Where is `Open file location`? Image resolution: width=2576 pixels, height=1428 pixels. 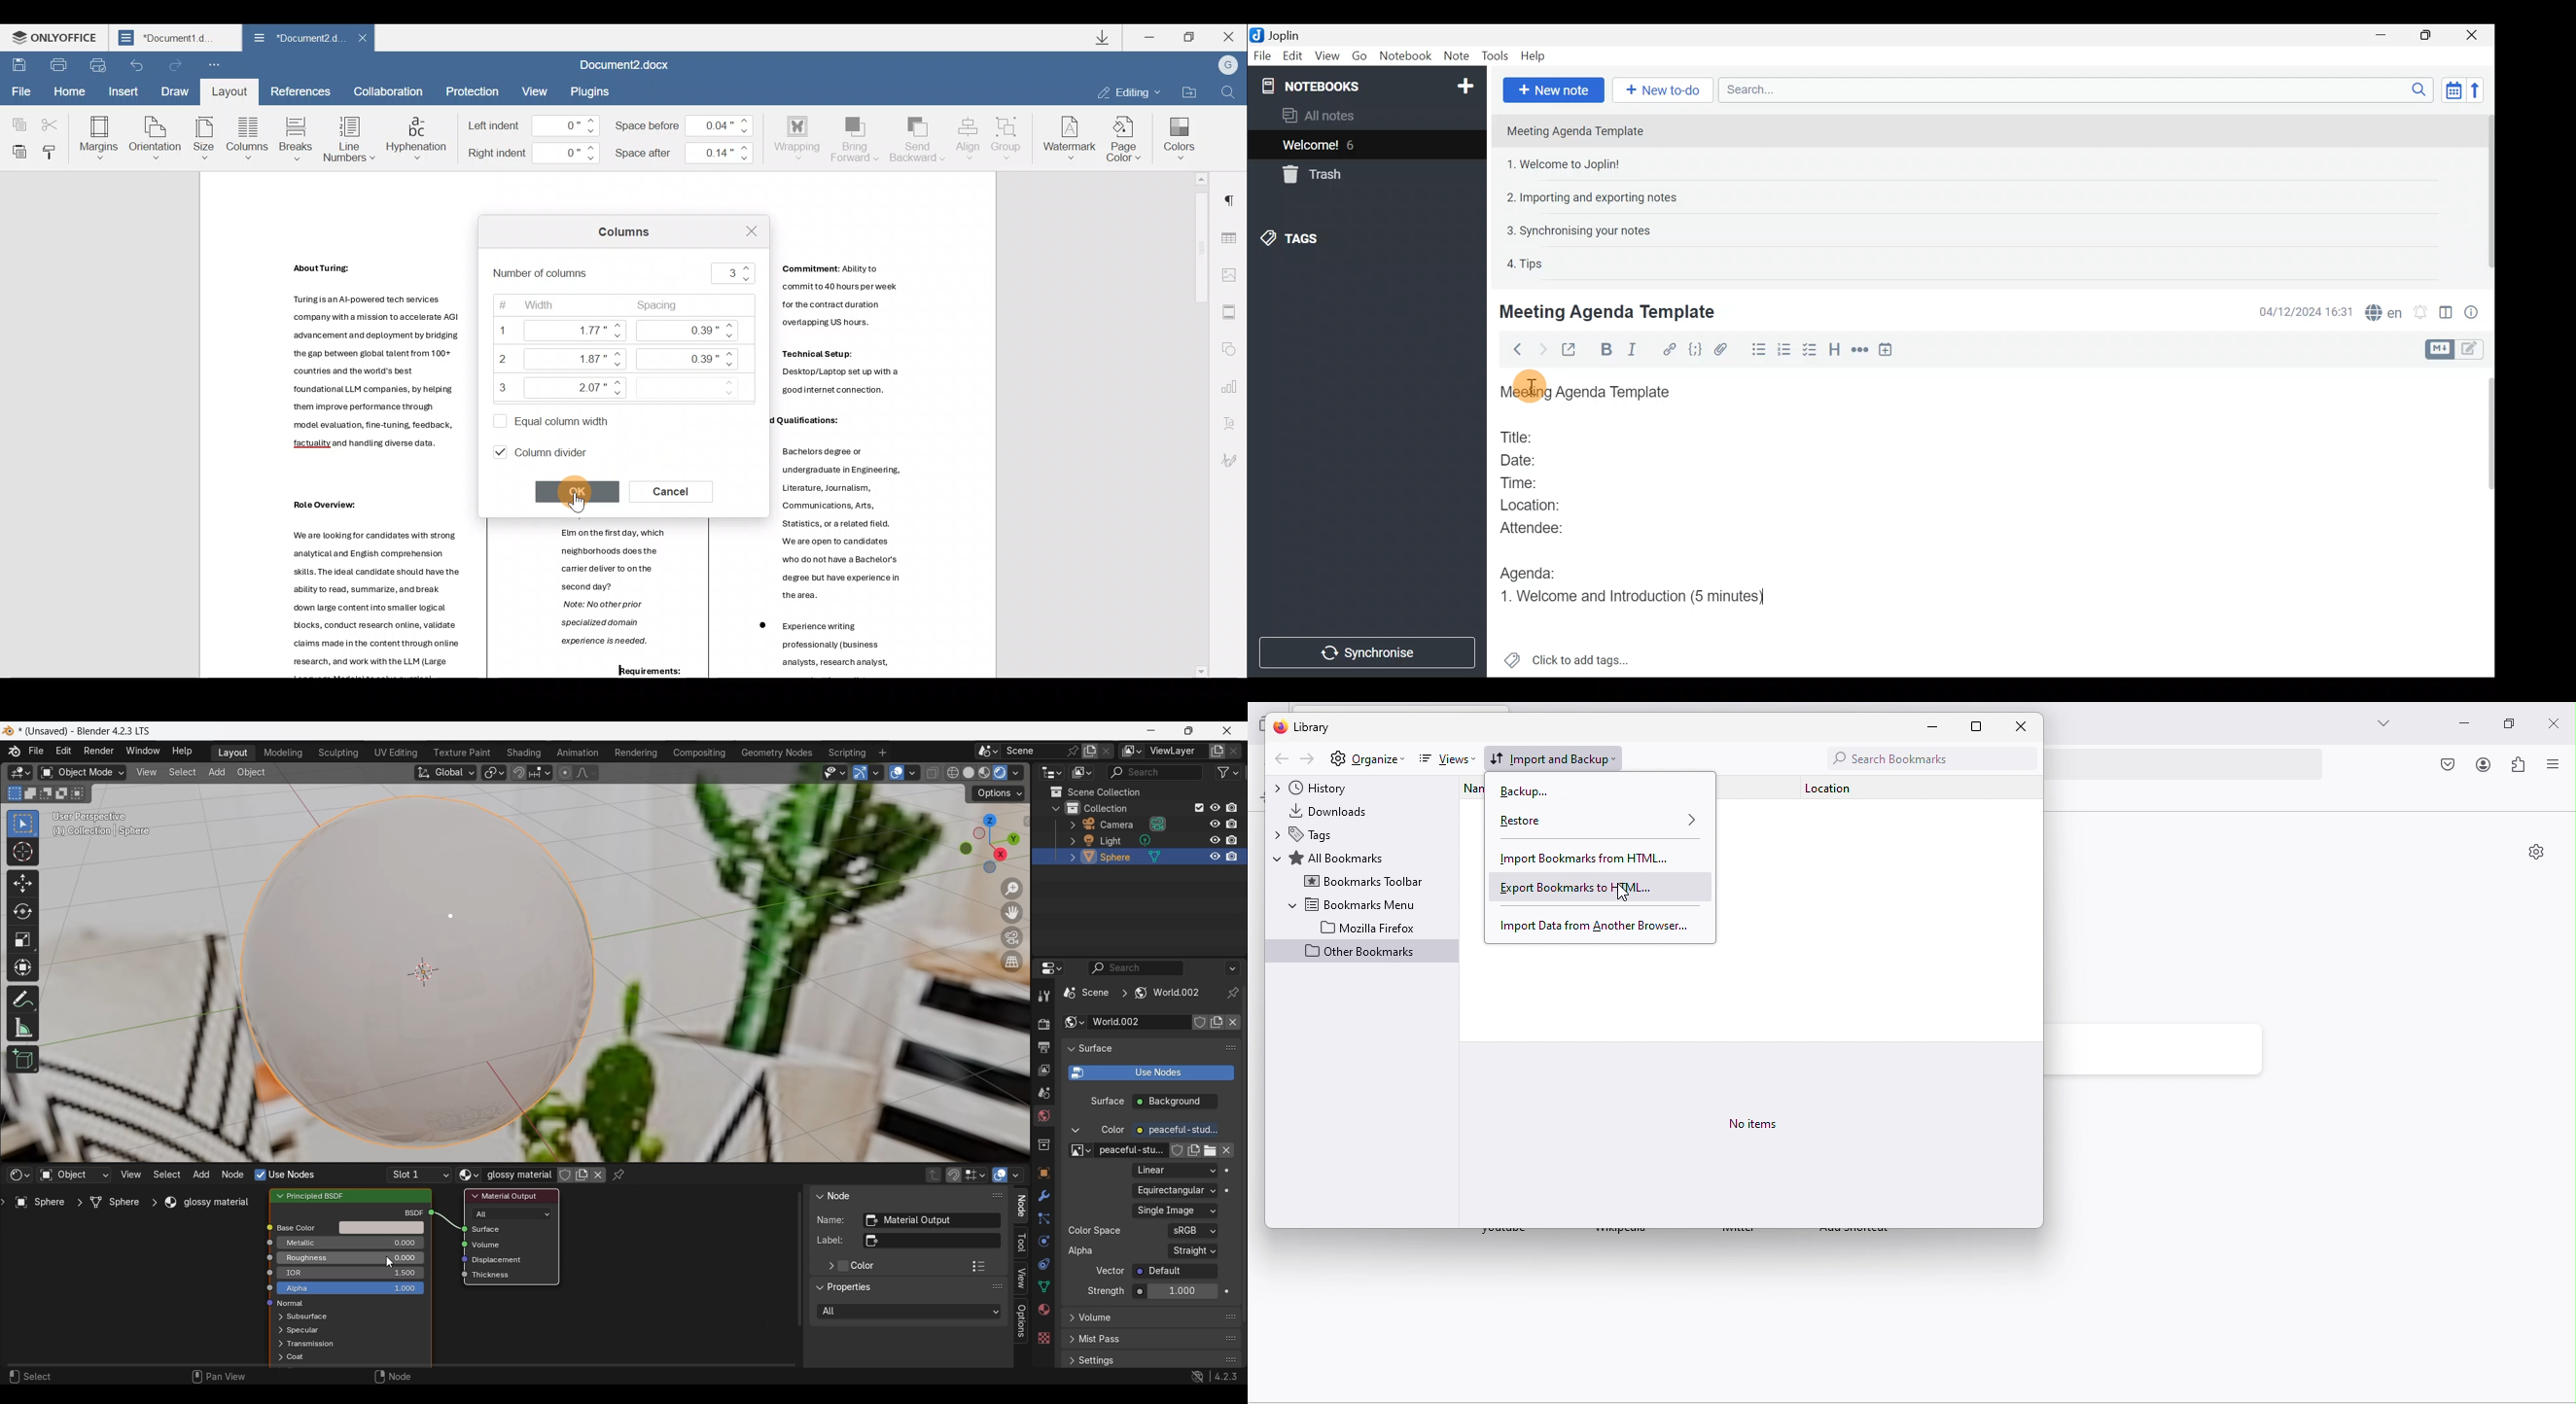 Open file location is located at coordinates (1189, 91).